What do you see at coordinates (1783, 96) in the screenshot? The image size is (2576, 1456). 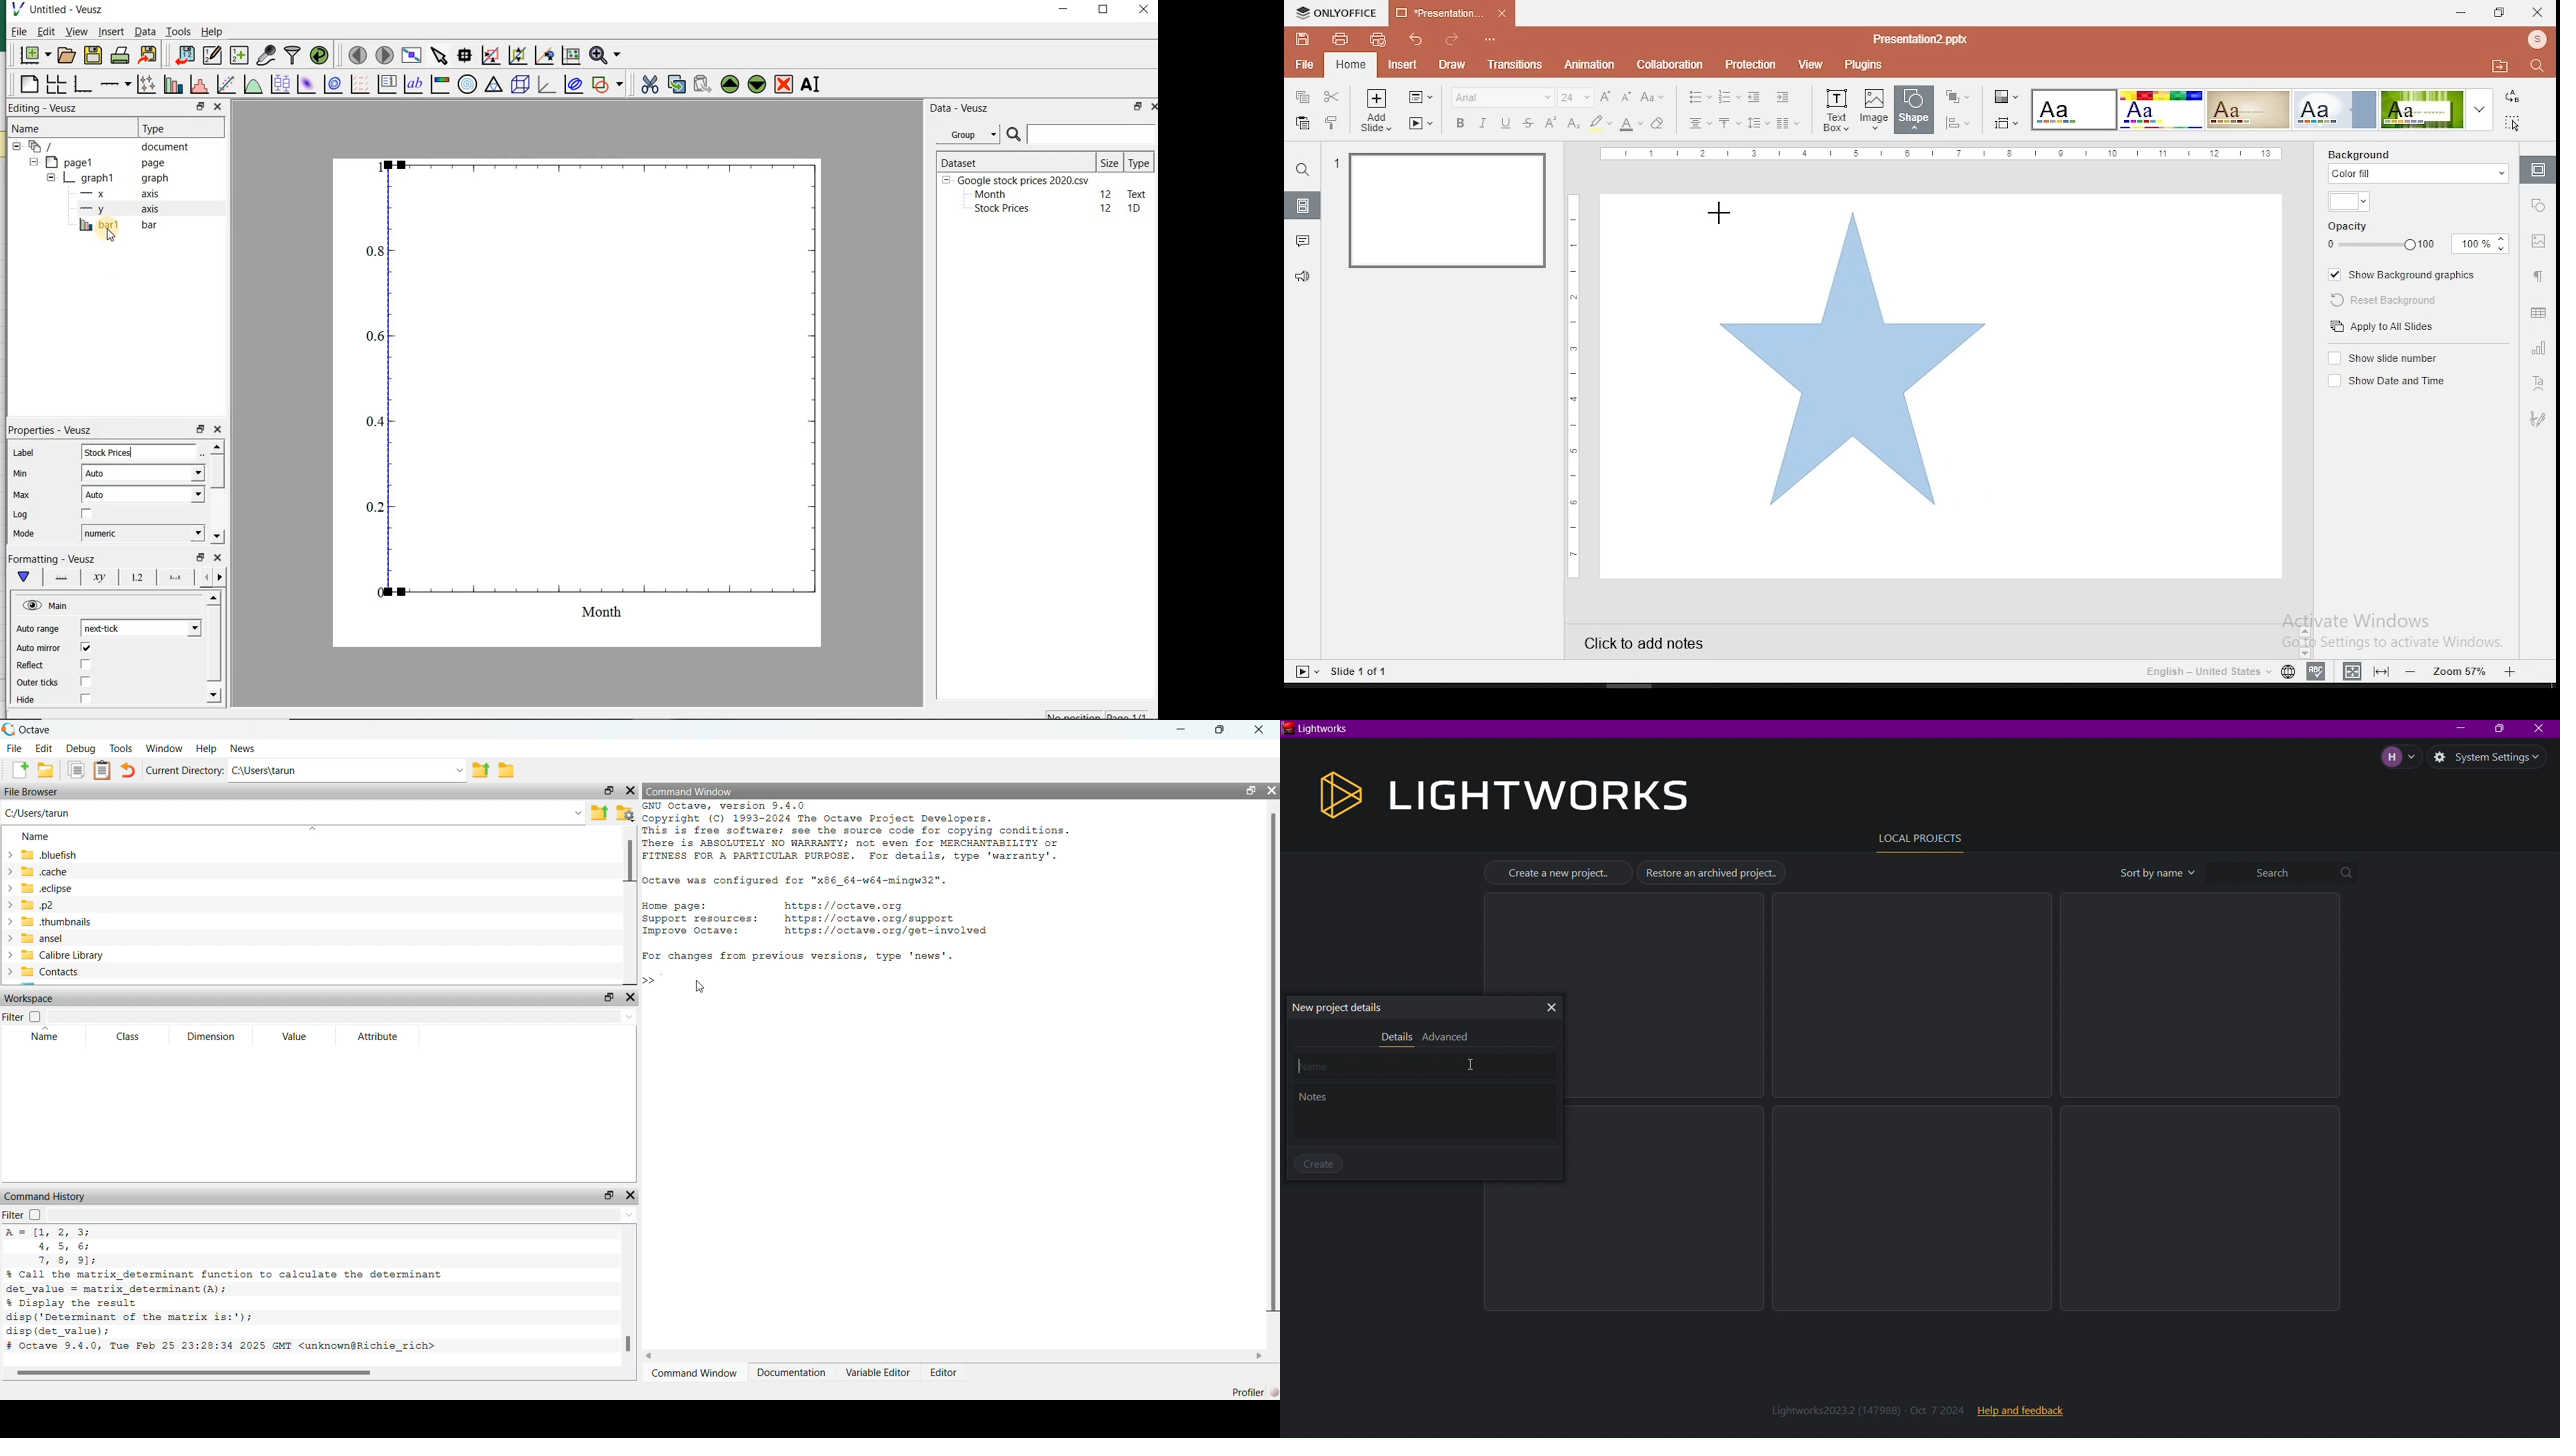 I see `increase indent` at bounding box center [1783, 96].